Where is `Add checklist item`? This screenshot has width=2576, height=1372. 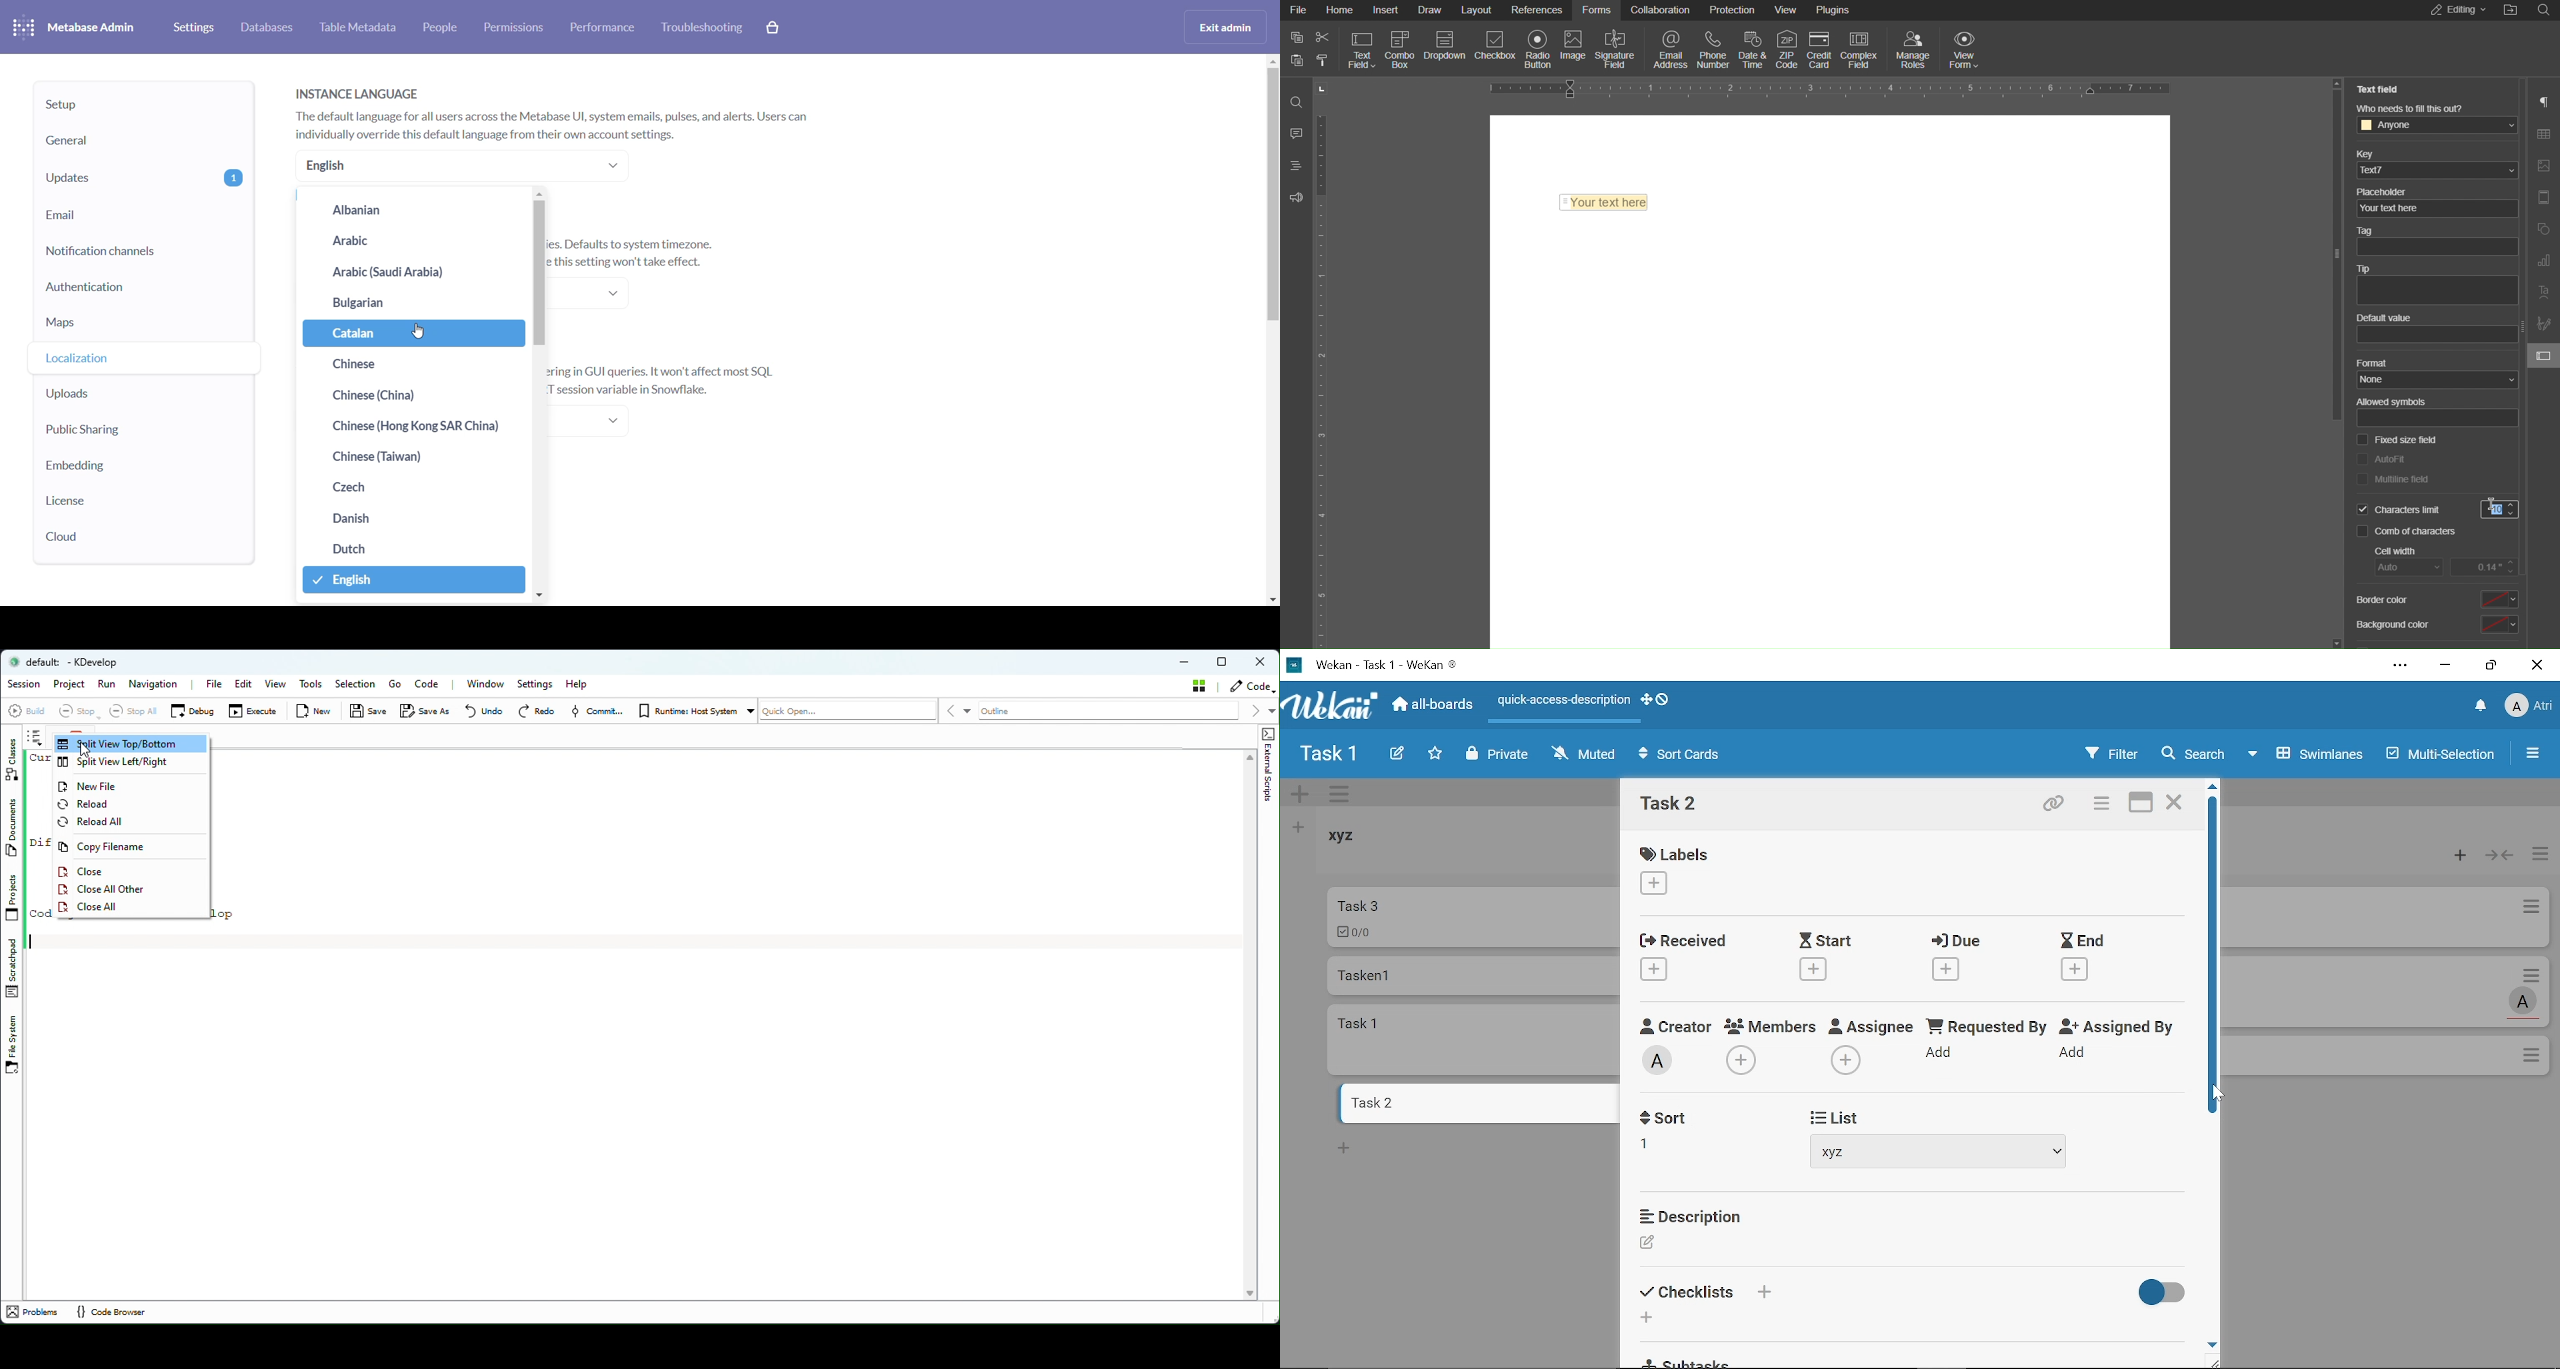
Add checklist item is located at coordinates (1650, 1320).